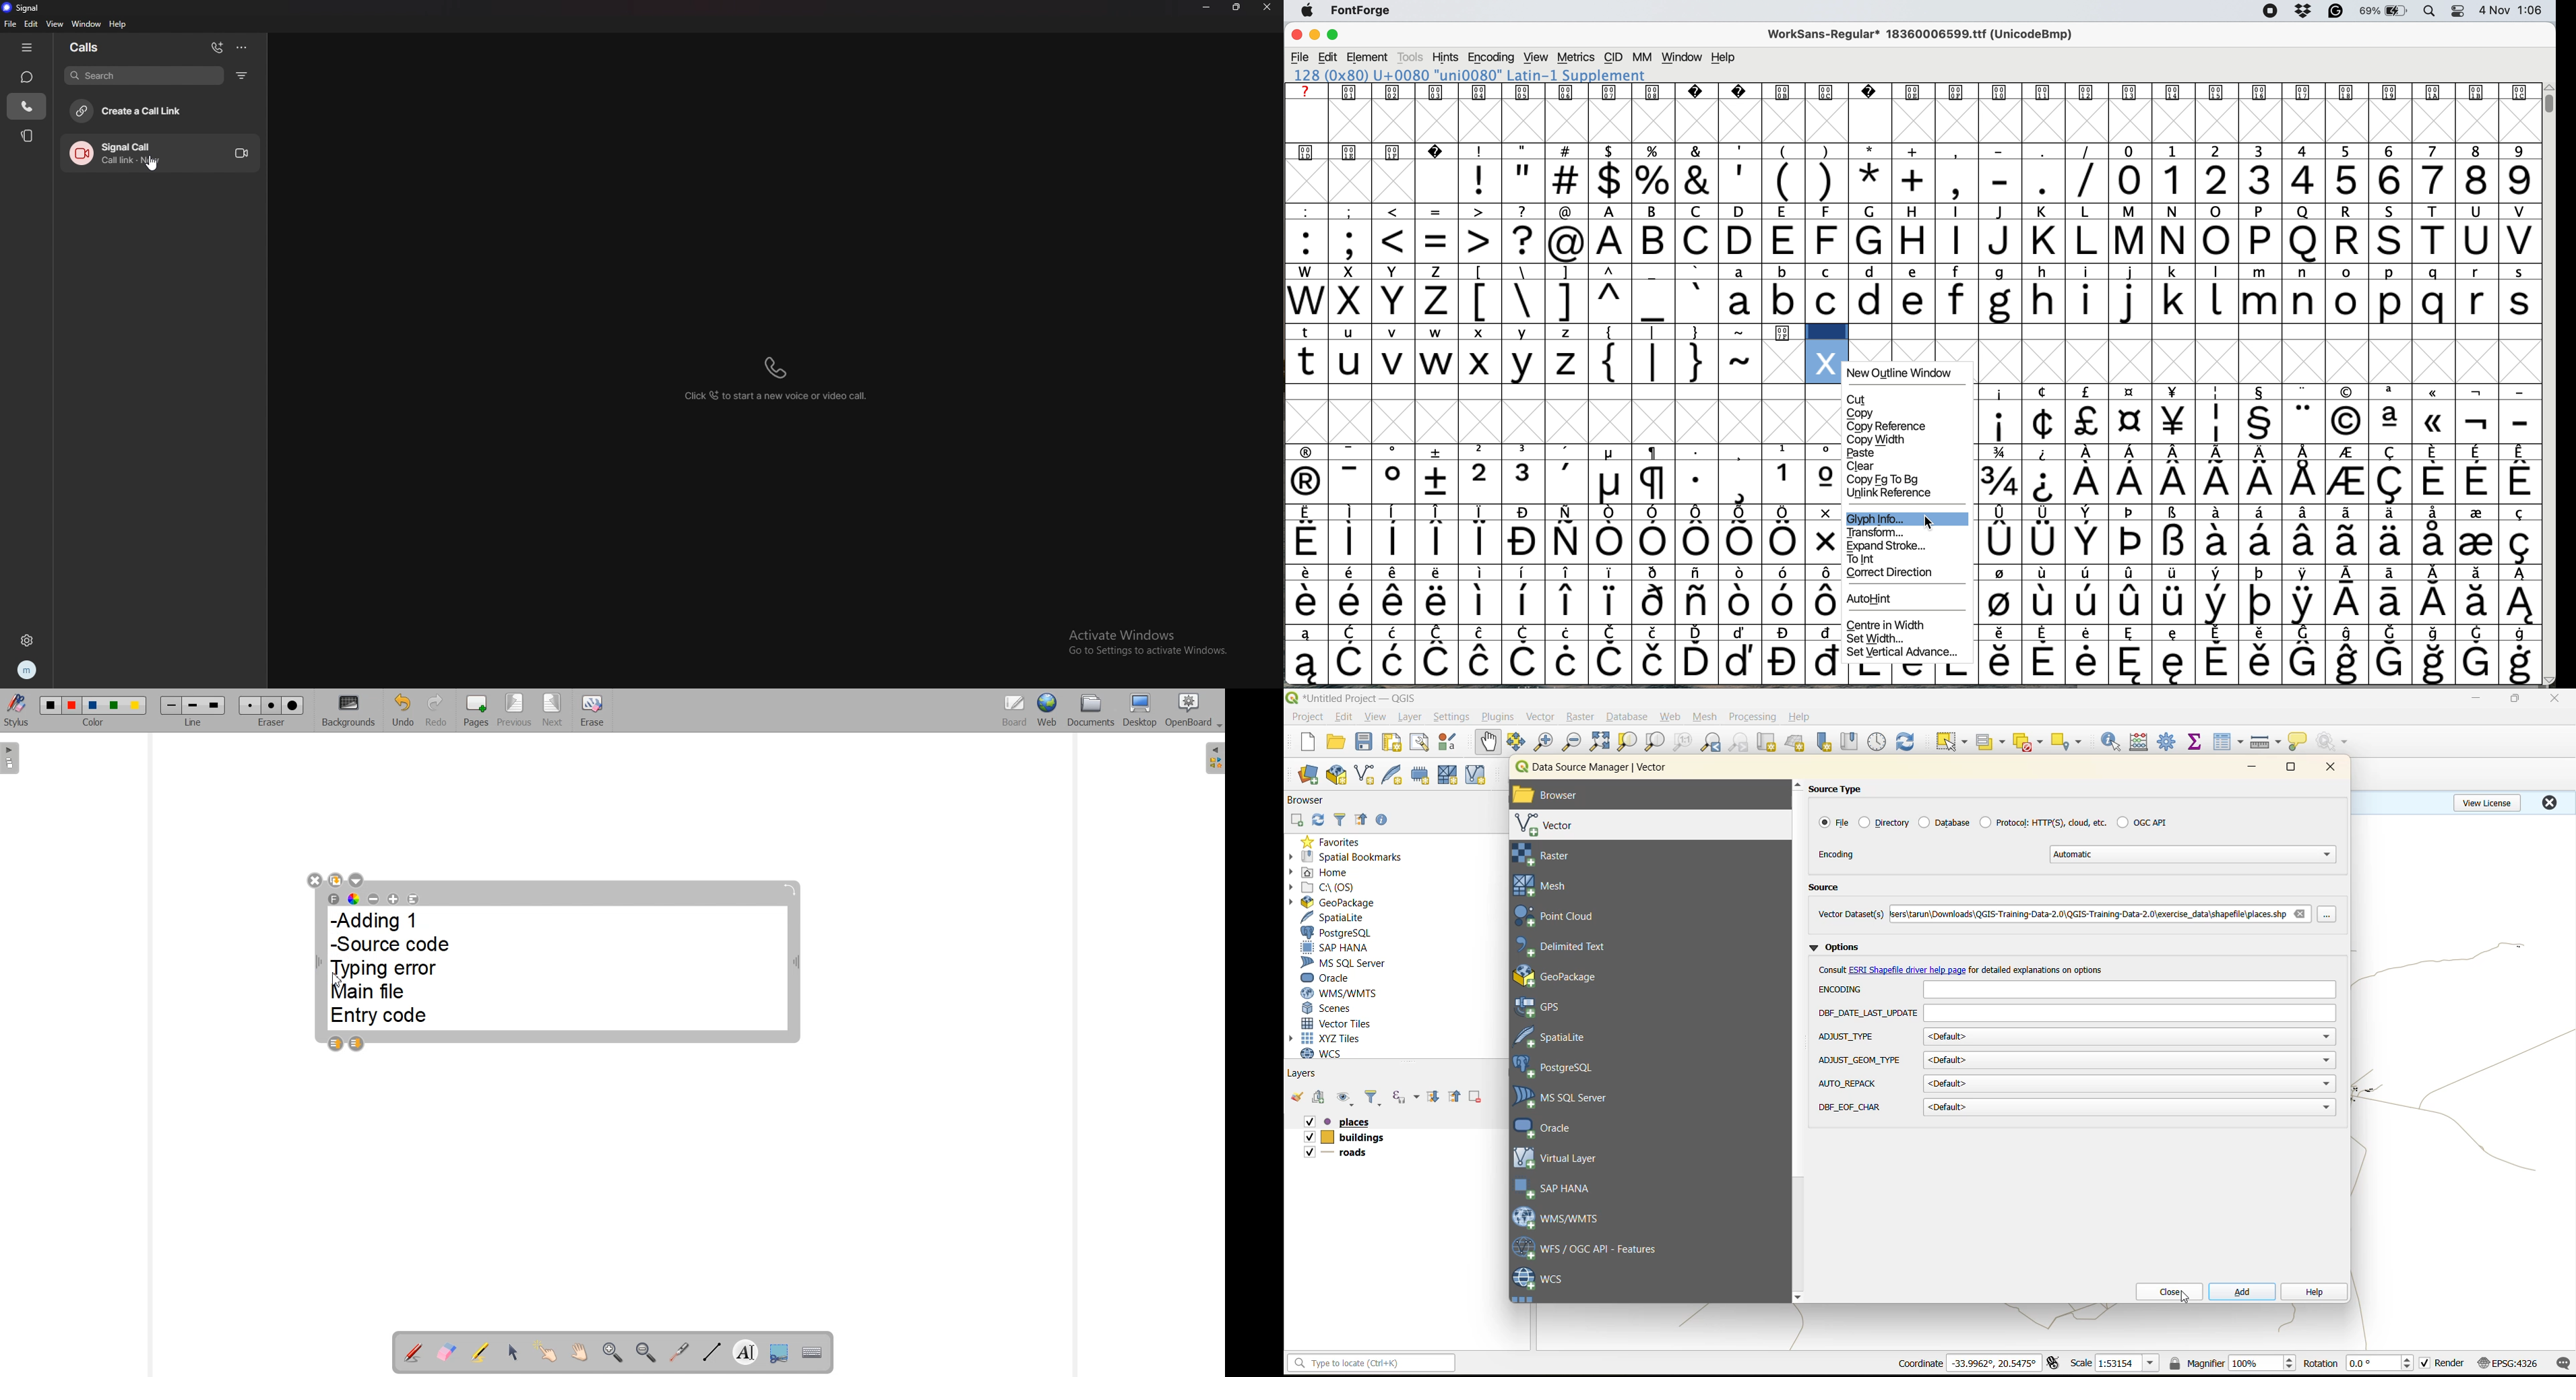 This screenshot has height=1400, width=2576. I want to click on remove layer, so click(1477, 1097).